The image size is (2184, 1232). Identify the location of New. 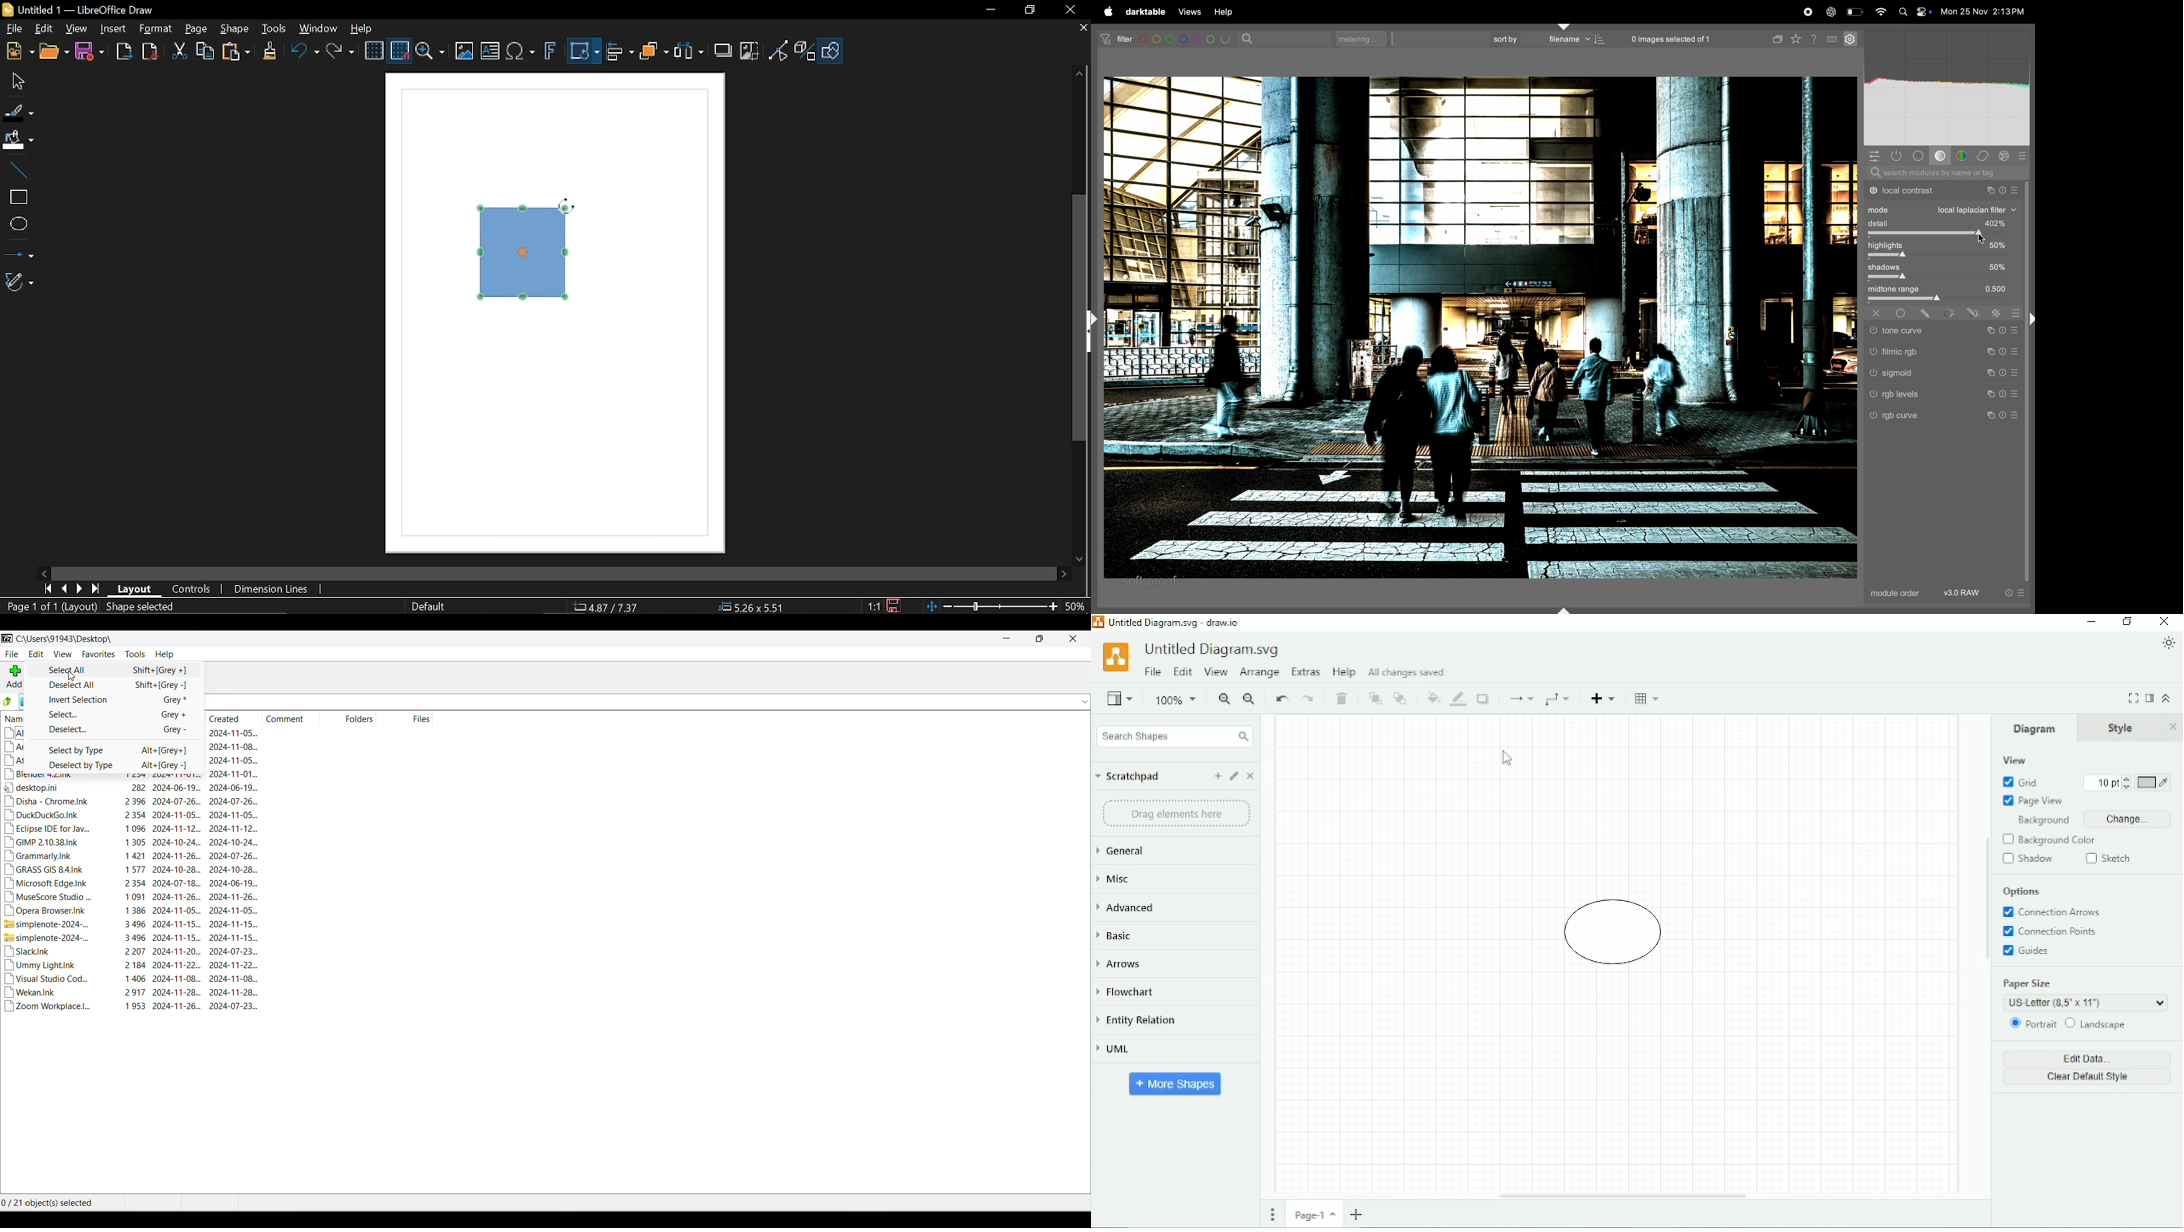
(19, 50).